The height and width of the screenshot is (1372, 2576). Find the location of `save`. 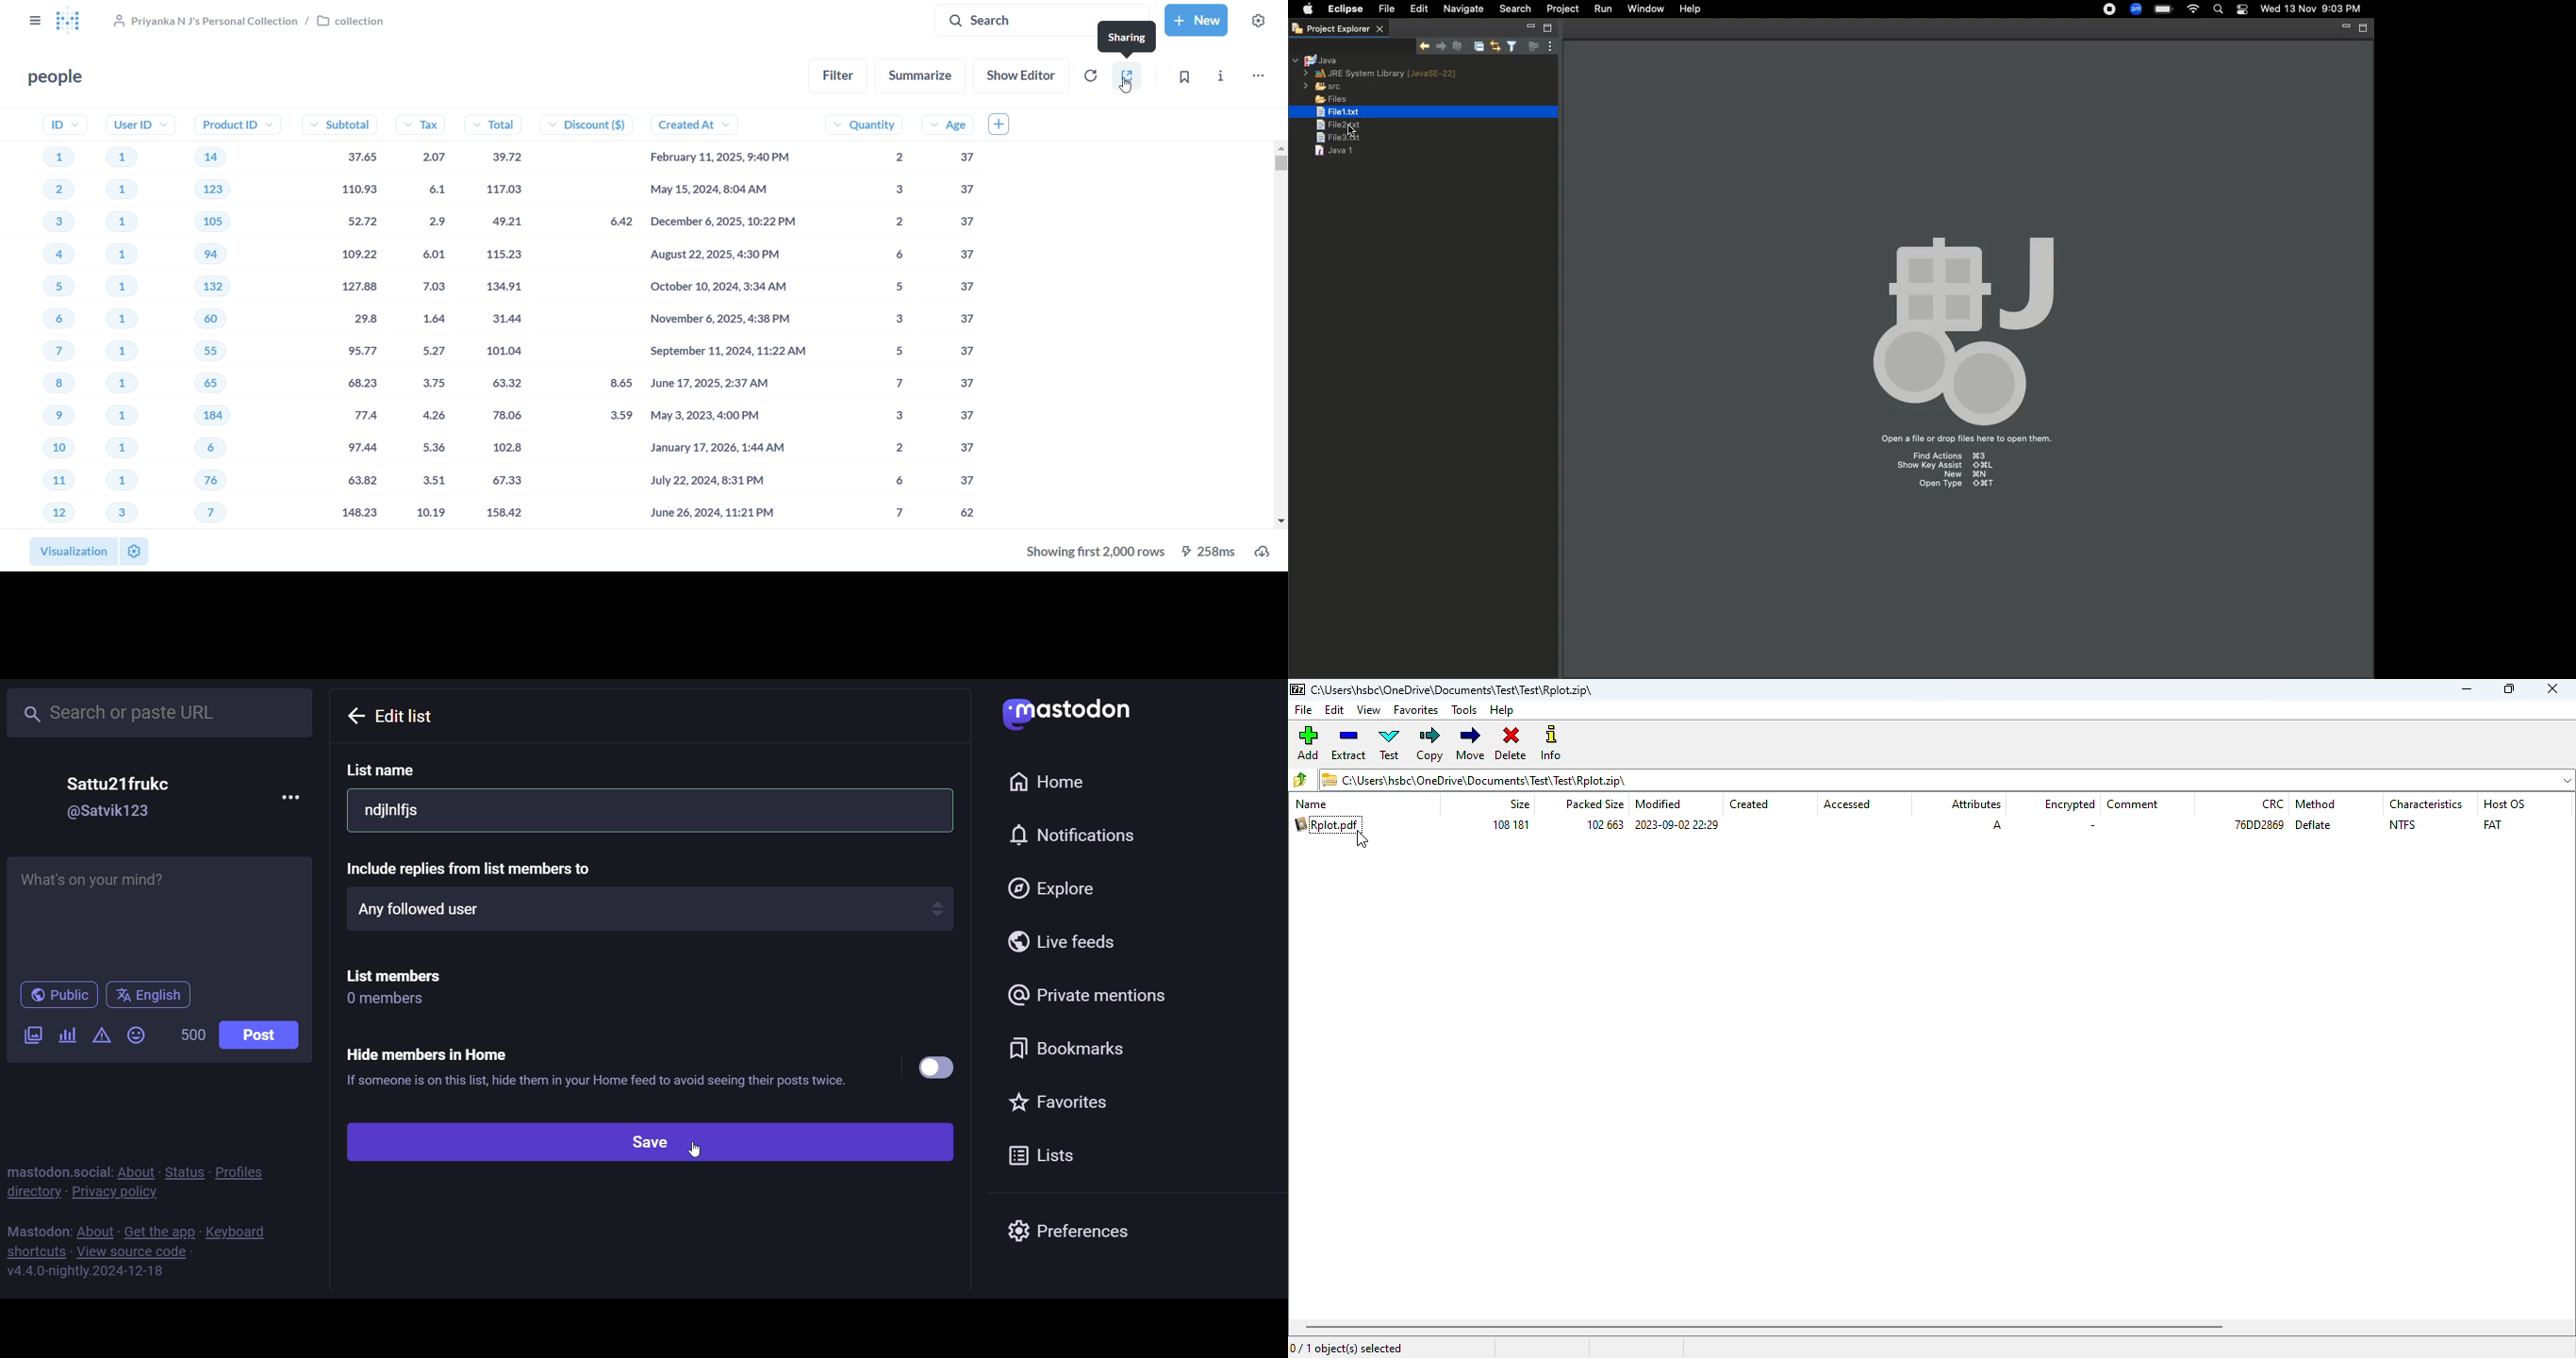

save is located at coordinates (635, 1142).